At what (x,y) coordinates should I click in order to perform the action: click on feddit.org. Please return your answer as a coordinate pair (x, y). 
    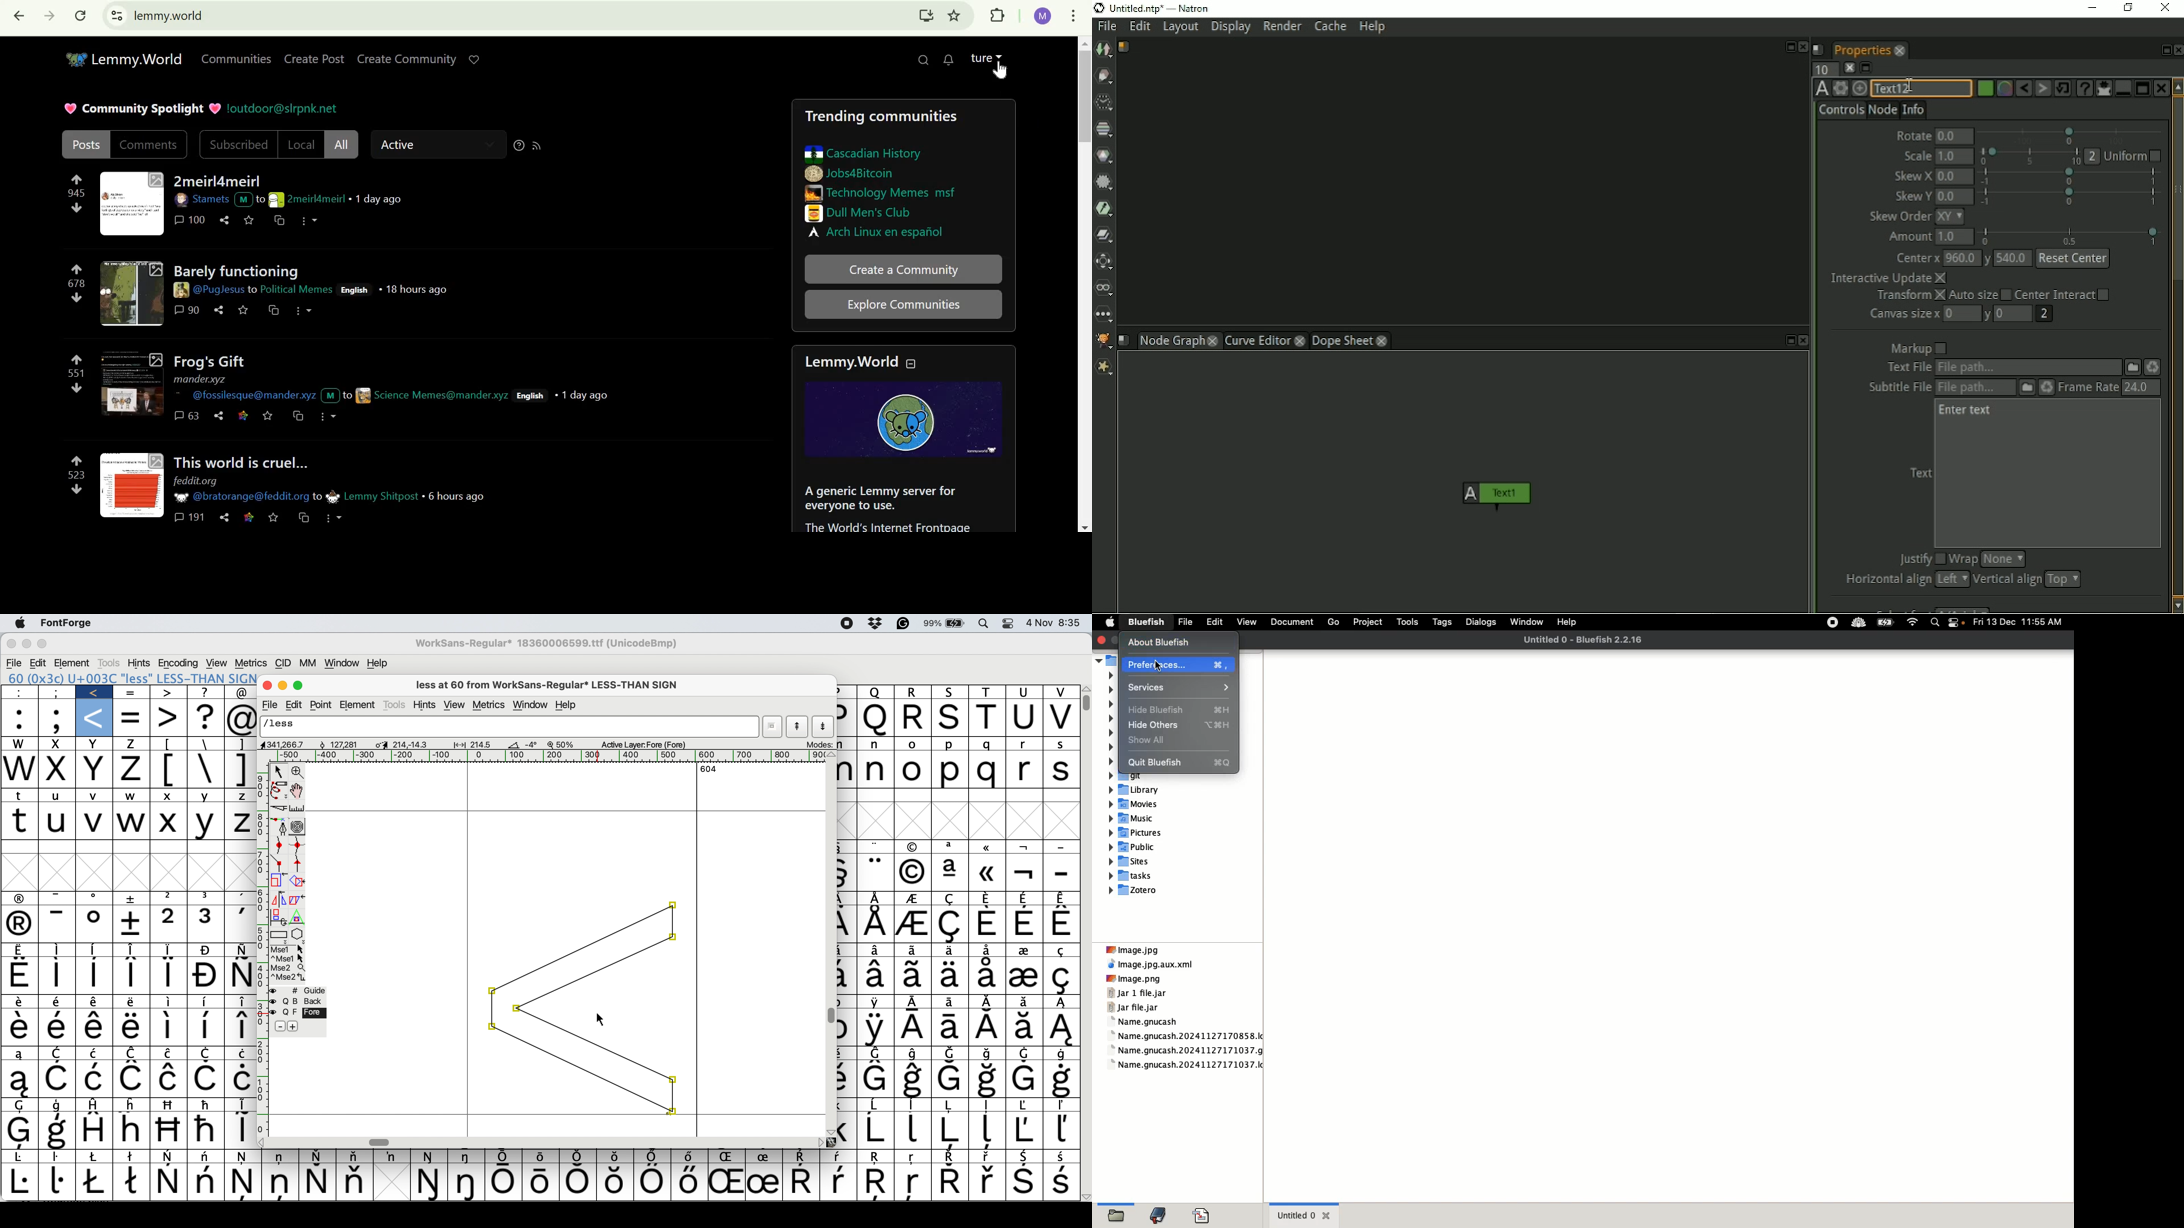
    Looking at the image, I should click on (198, 482).